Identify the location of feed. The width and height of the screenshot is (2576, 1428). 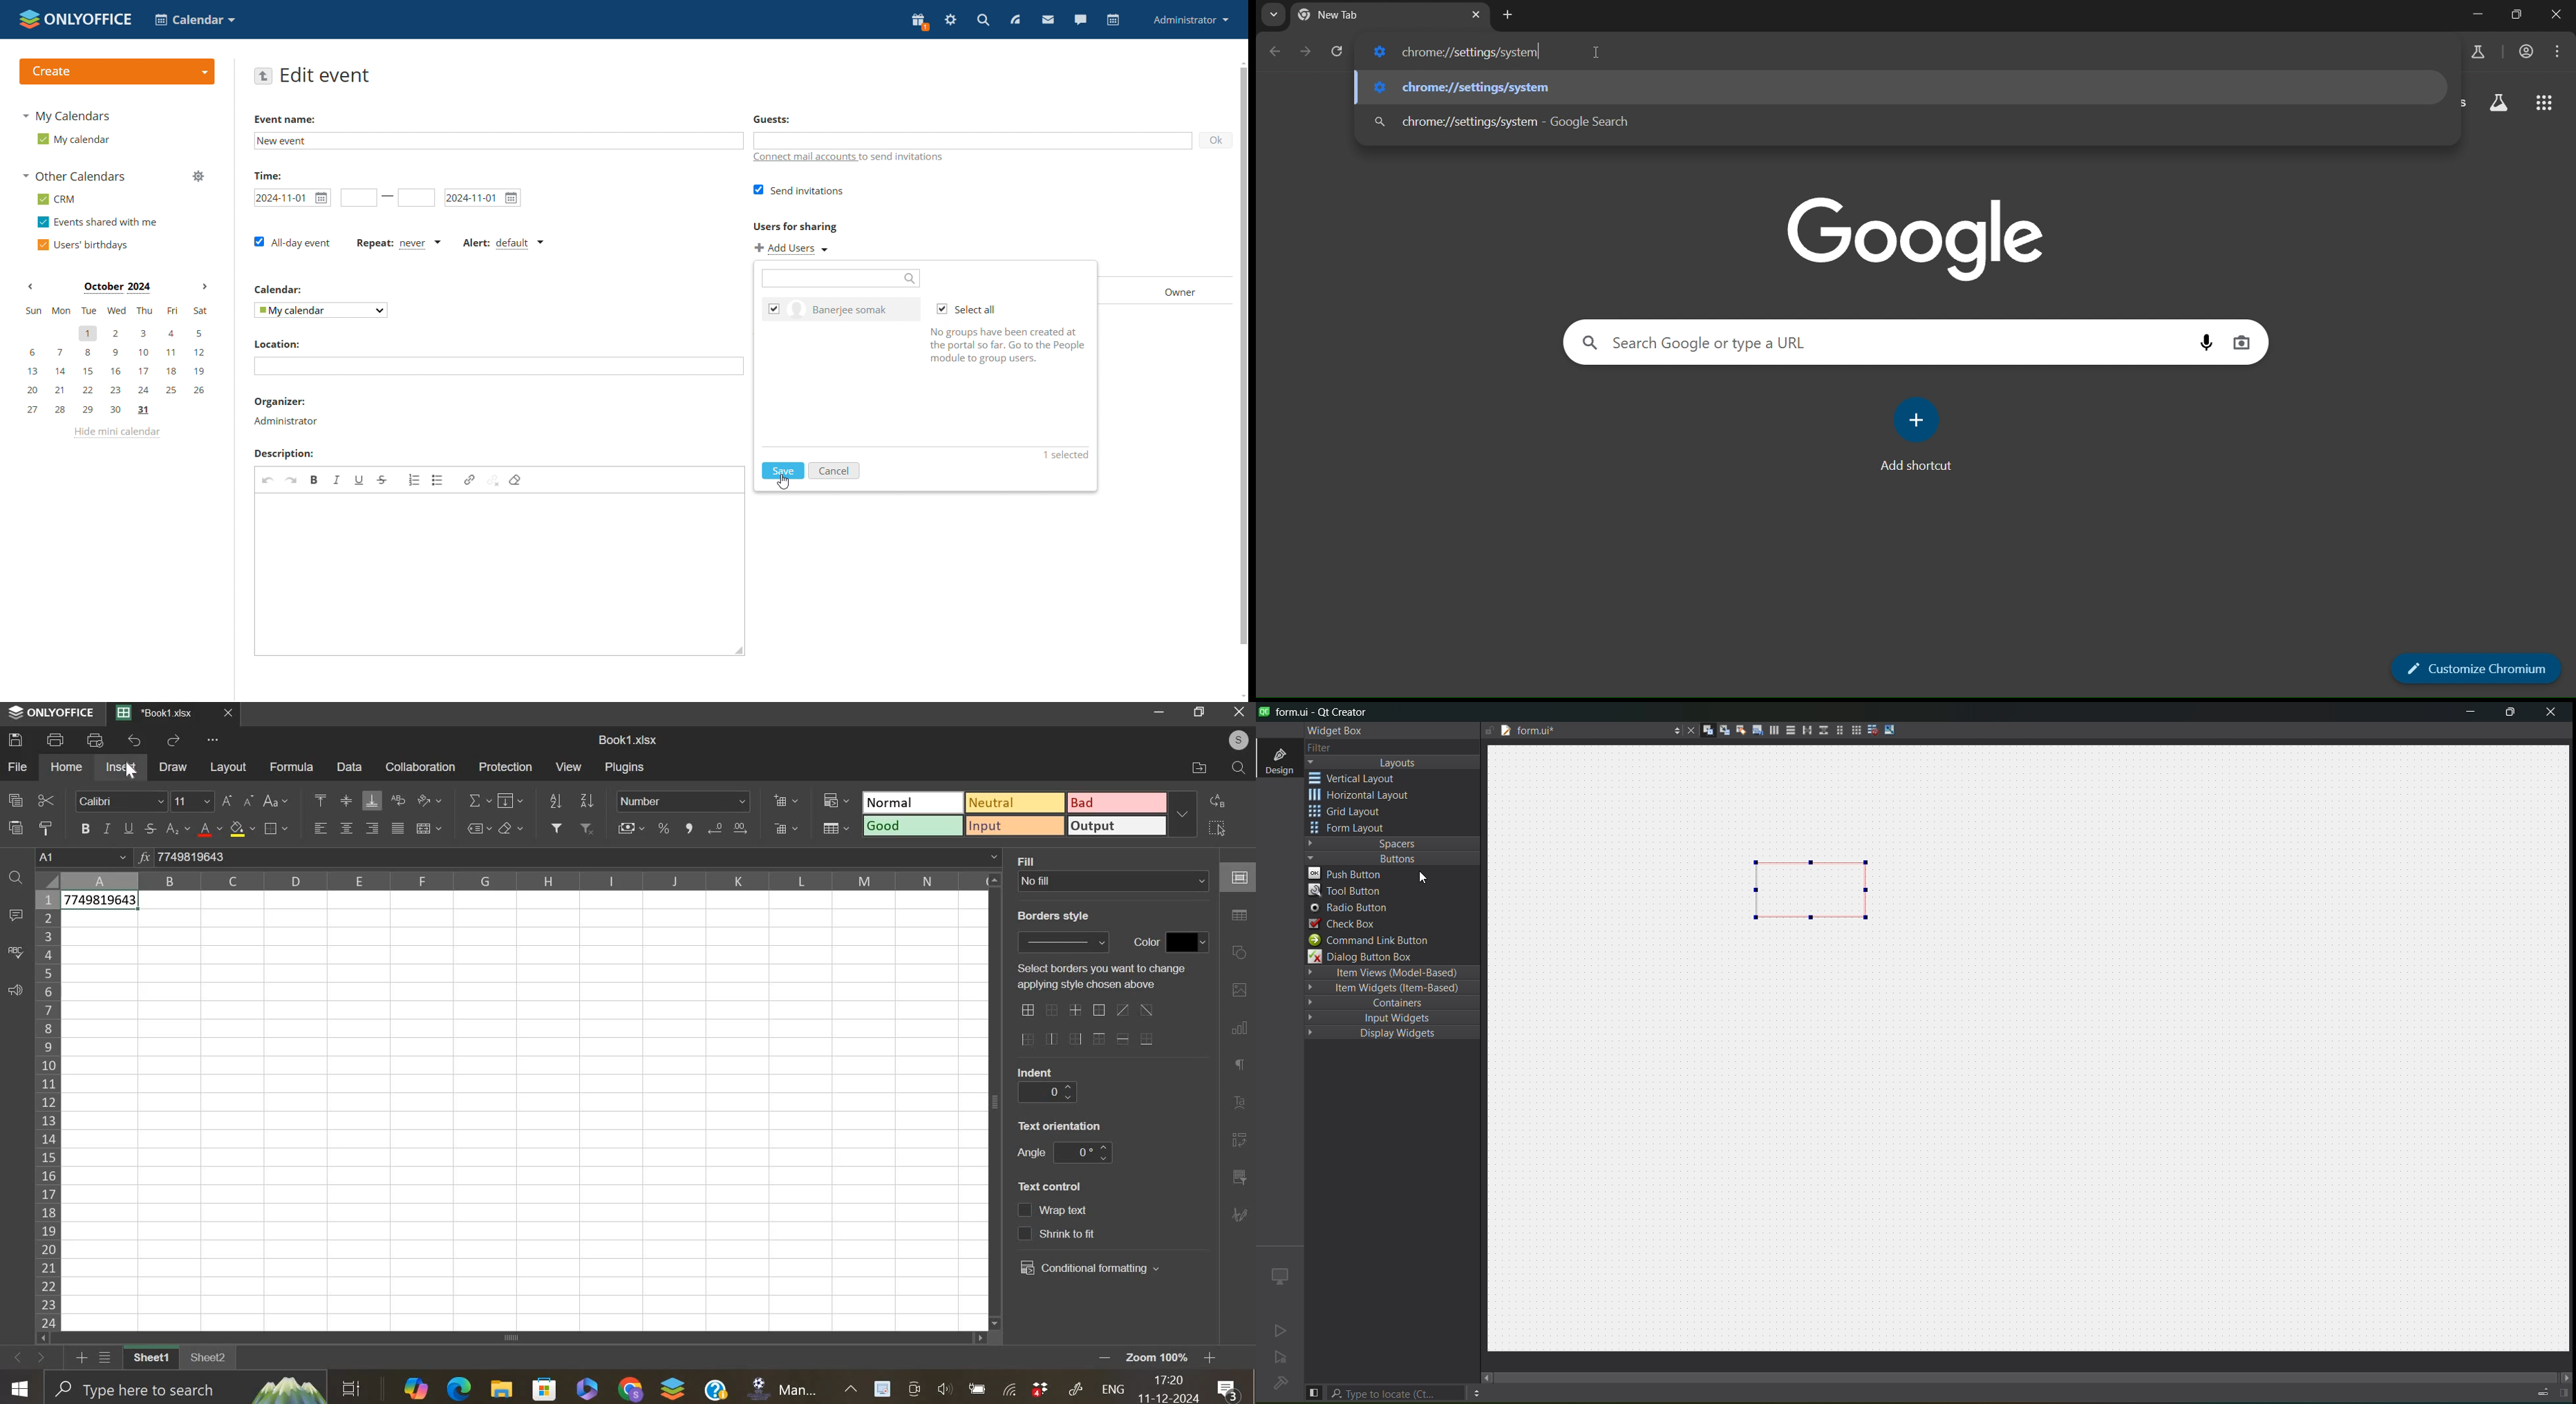
(1016, 20).